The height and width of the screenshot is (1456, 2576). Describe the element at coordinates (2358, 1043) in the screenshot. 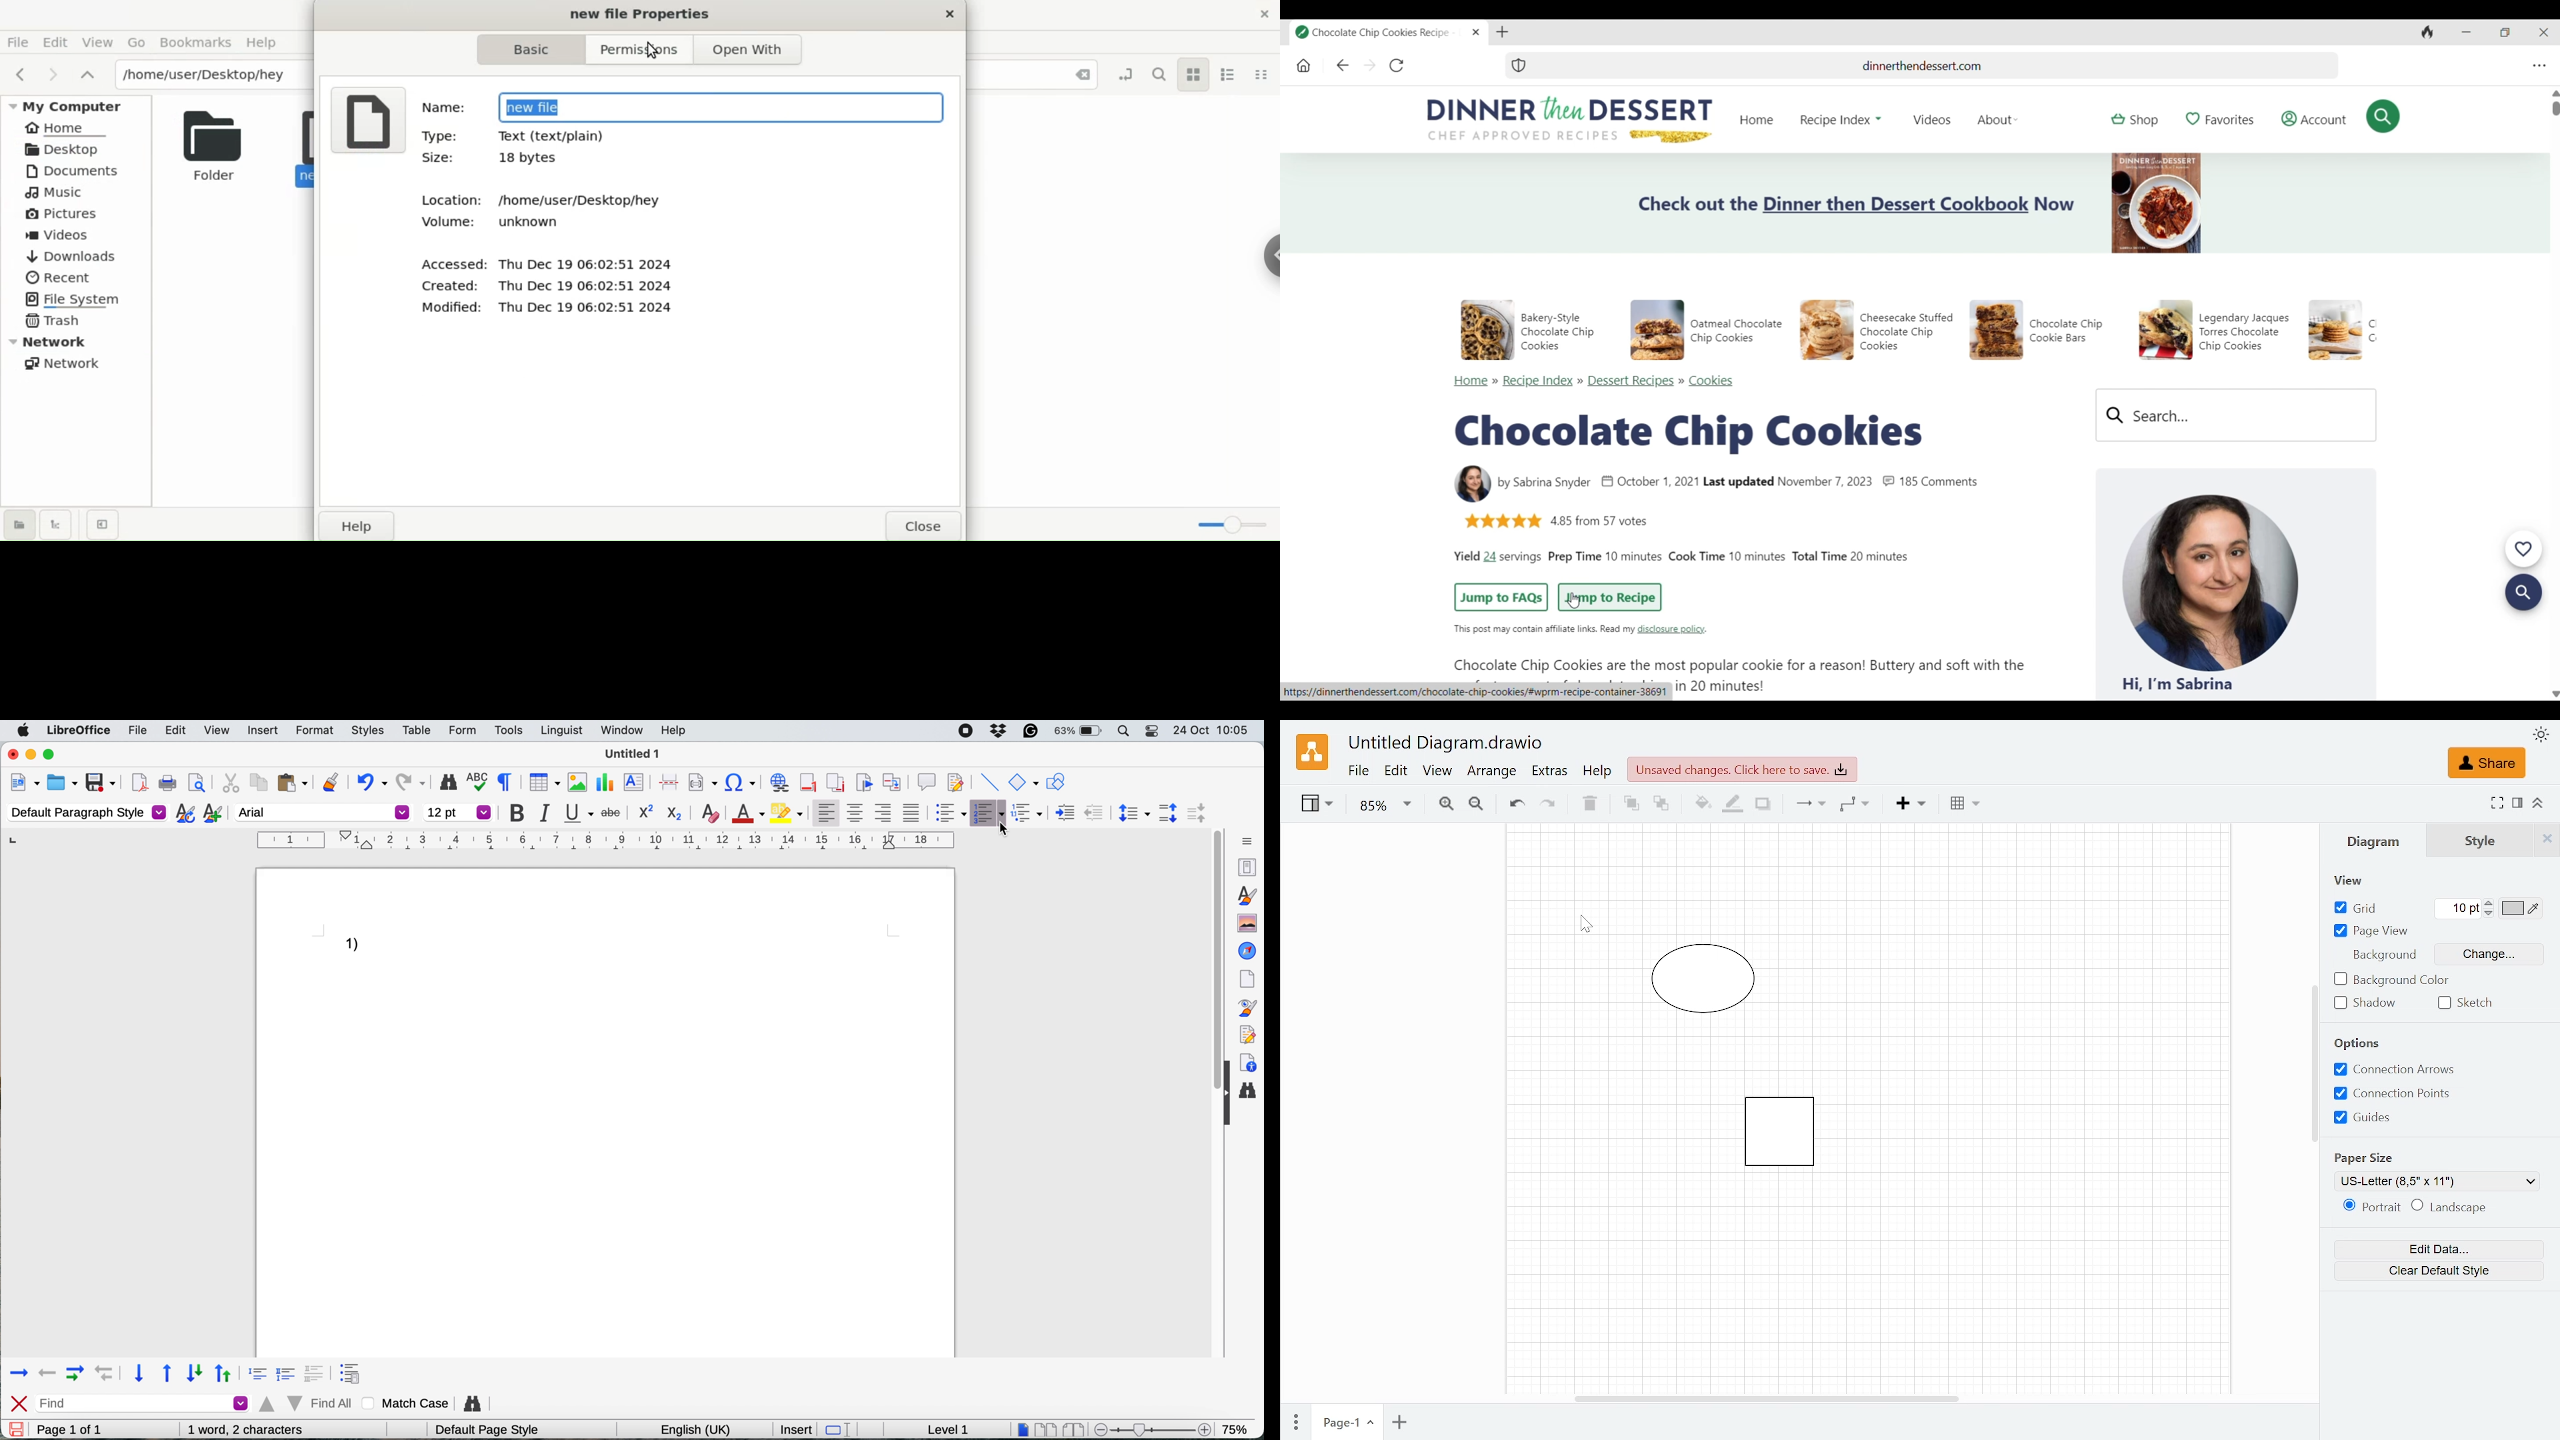

I see `Options` at that location.